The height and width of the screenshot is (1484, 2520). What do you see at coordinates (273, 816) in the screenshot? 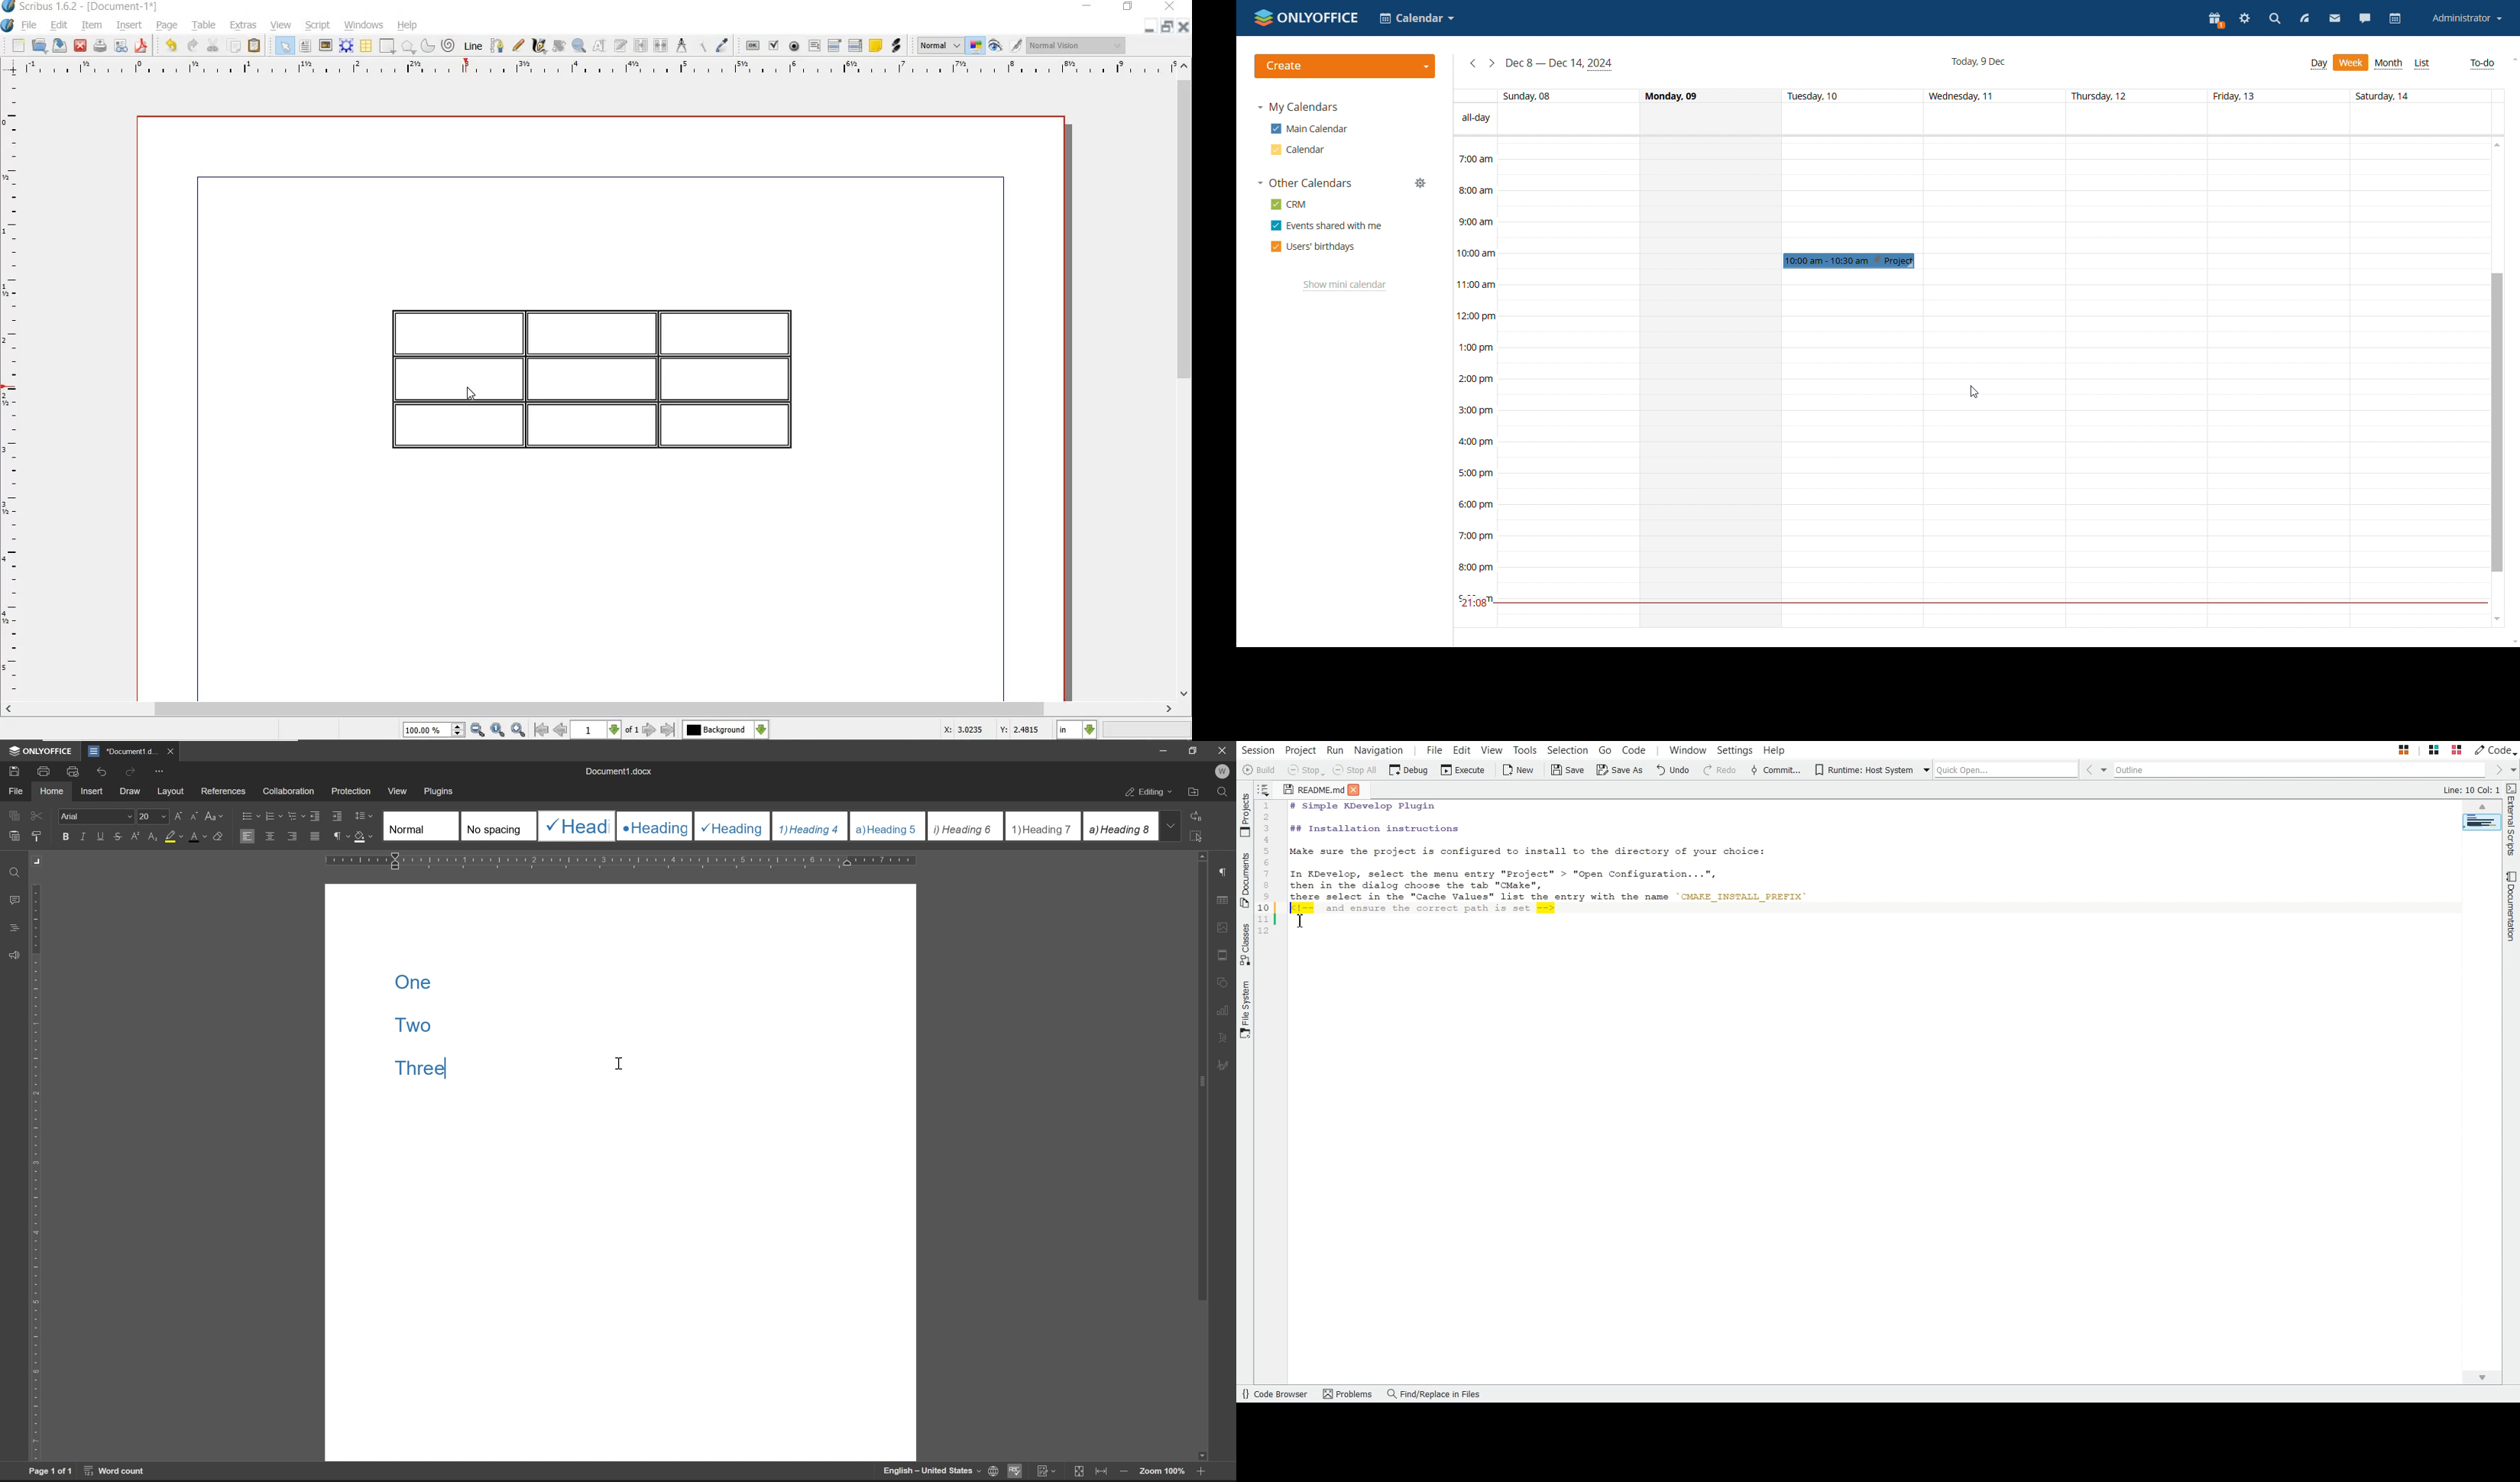
I see `numbering` at bounding box center [273, 816].